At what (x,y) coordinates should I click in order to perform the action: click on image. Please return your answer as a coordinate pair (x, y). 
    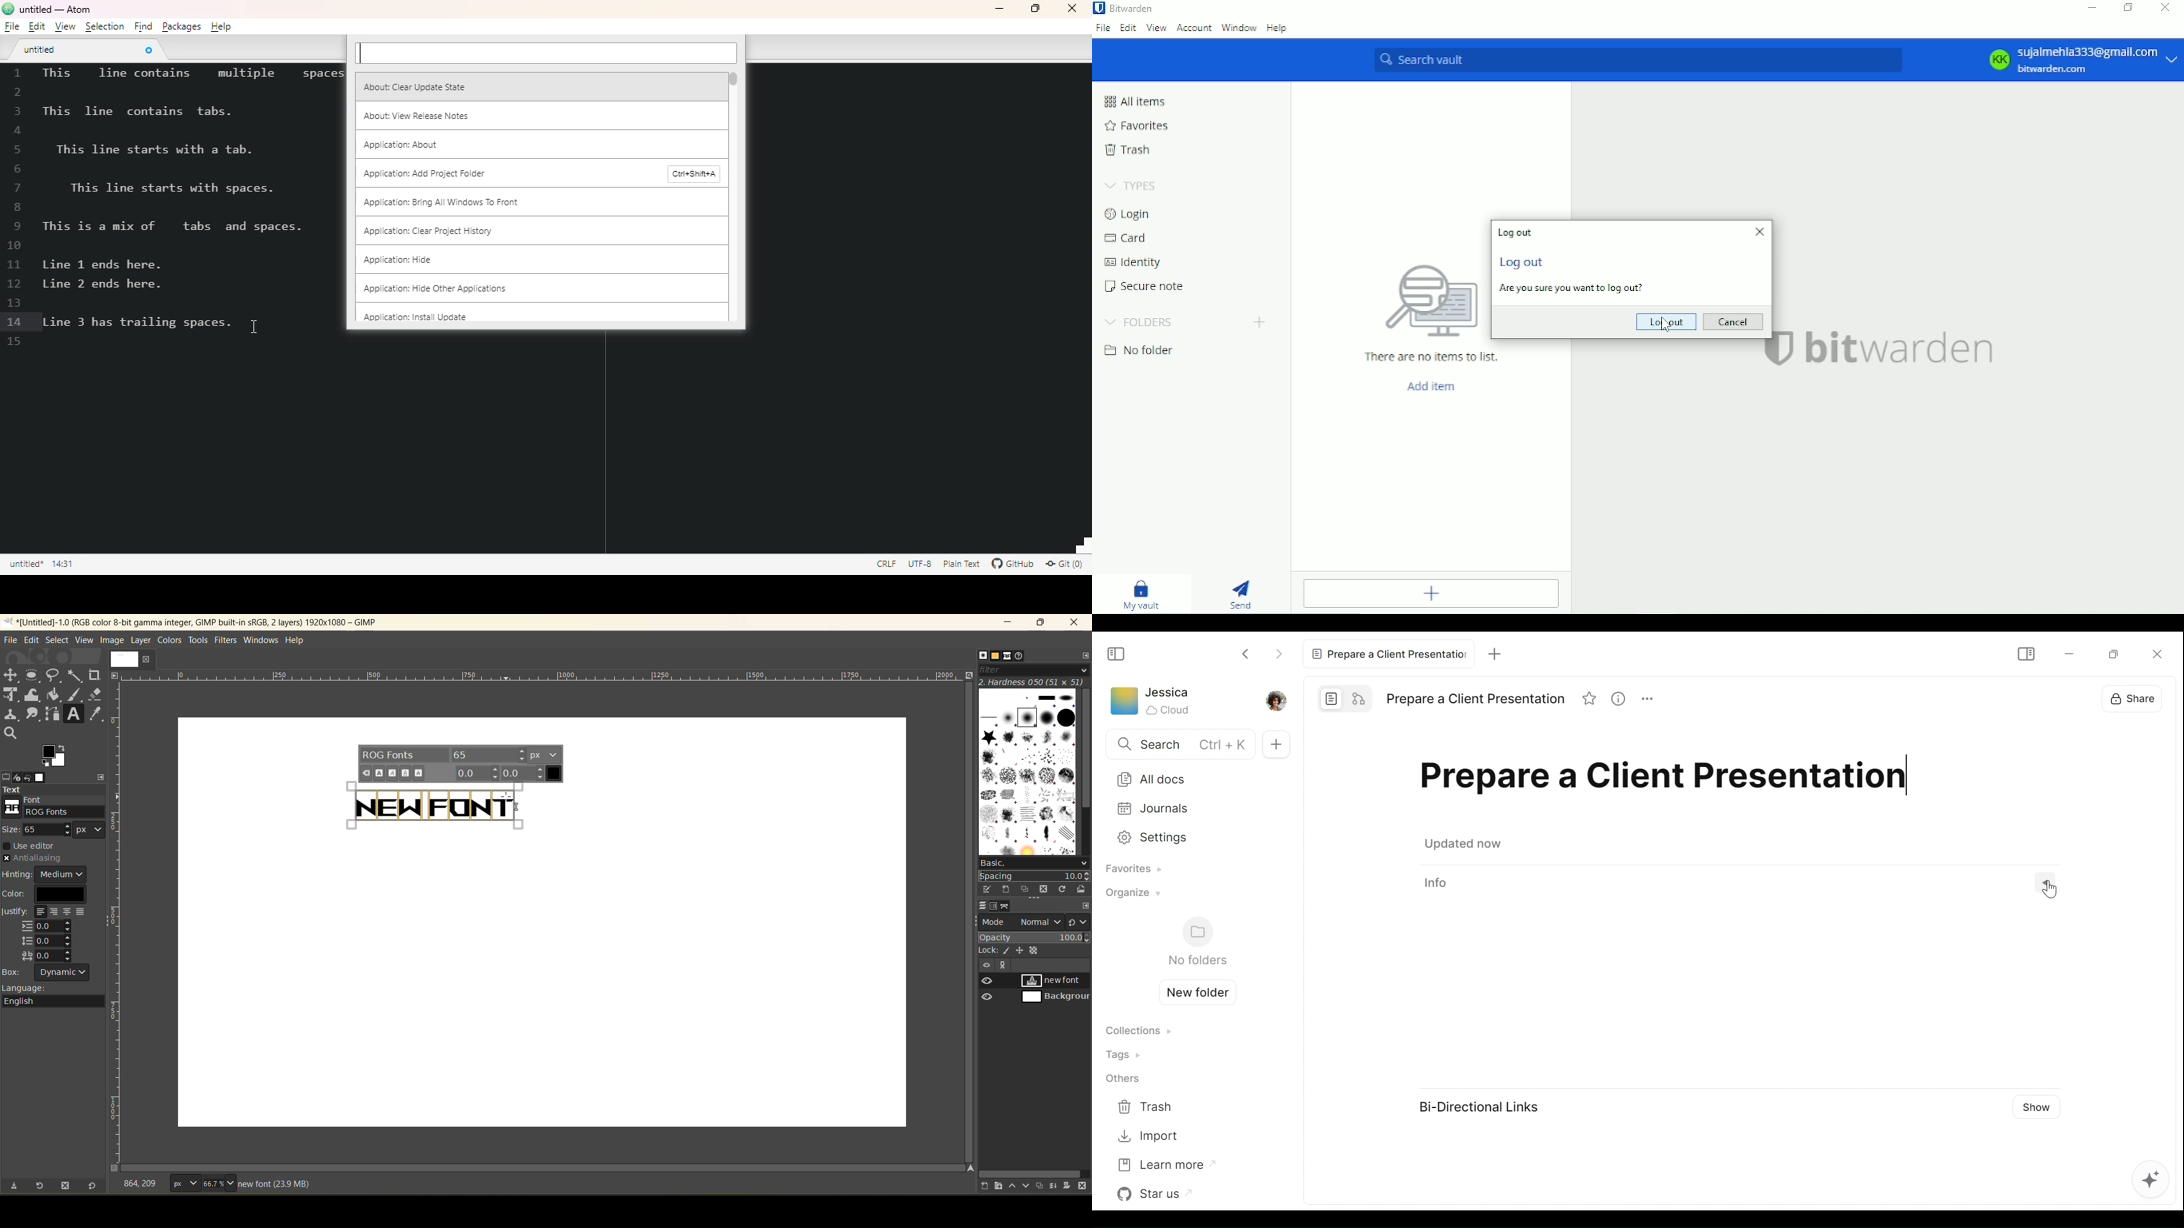
    Looking at the image, I should click on (113, 641).